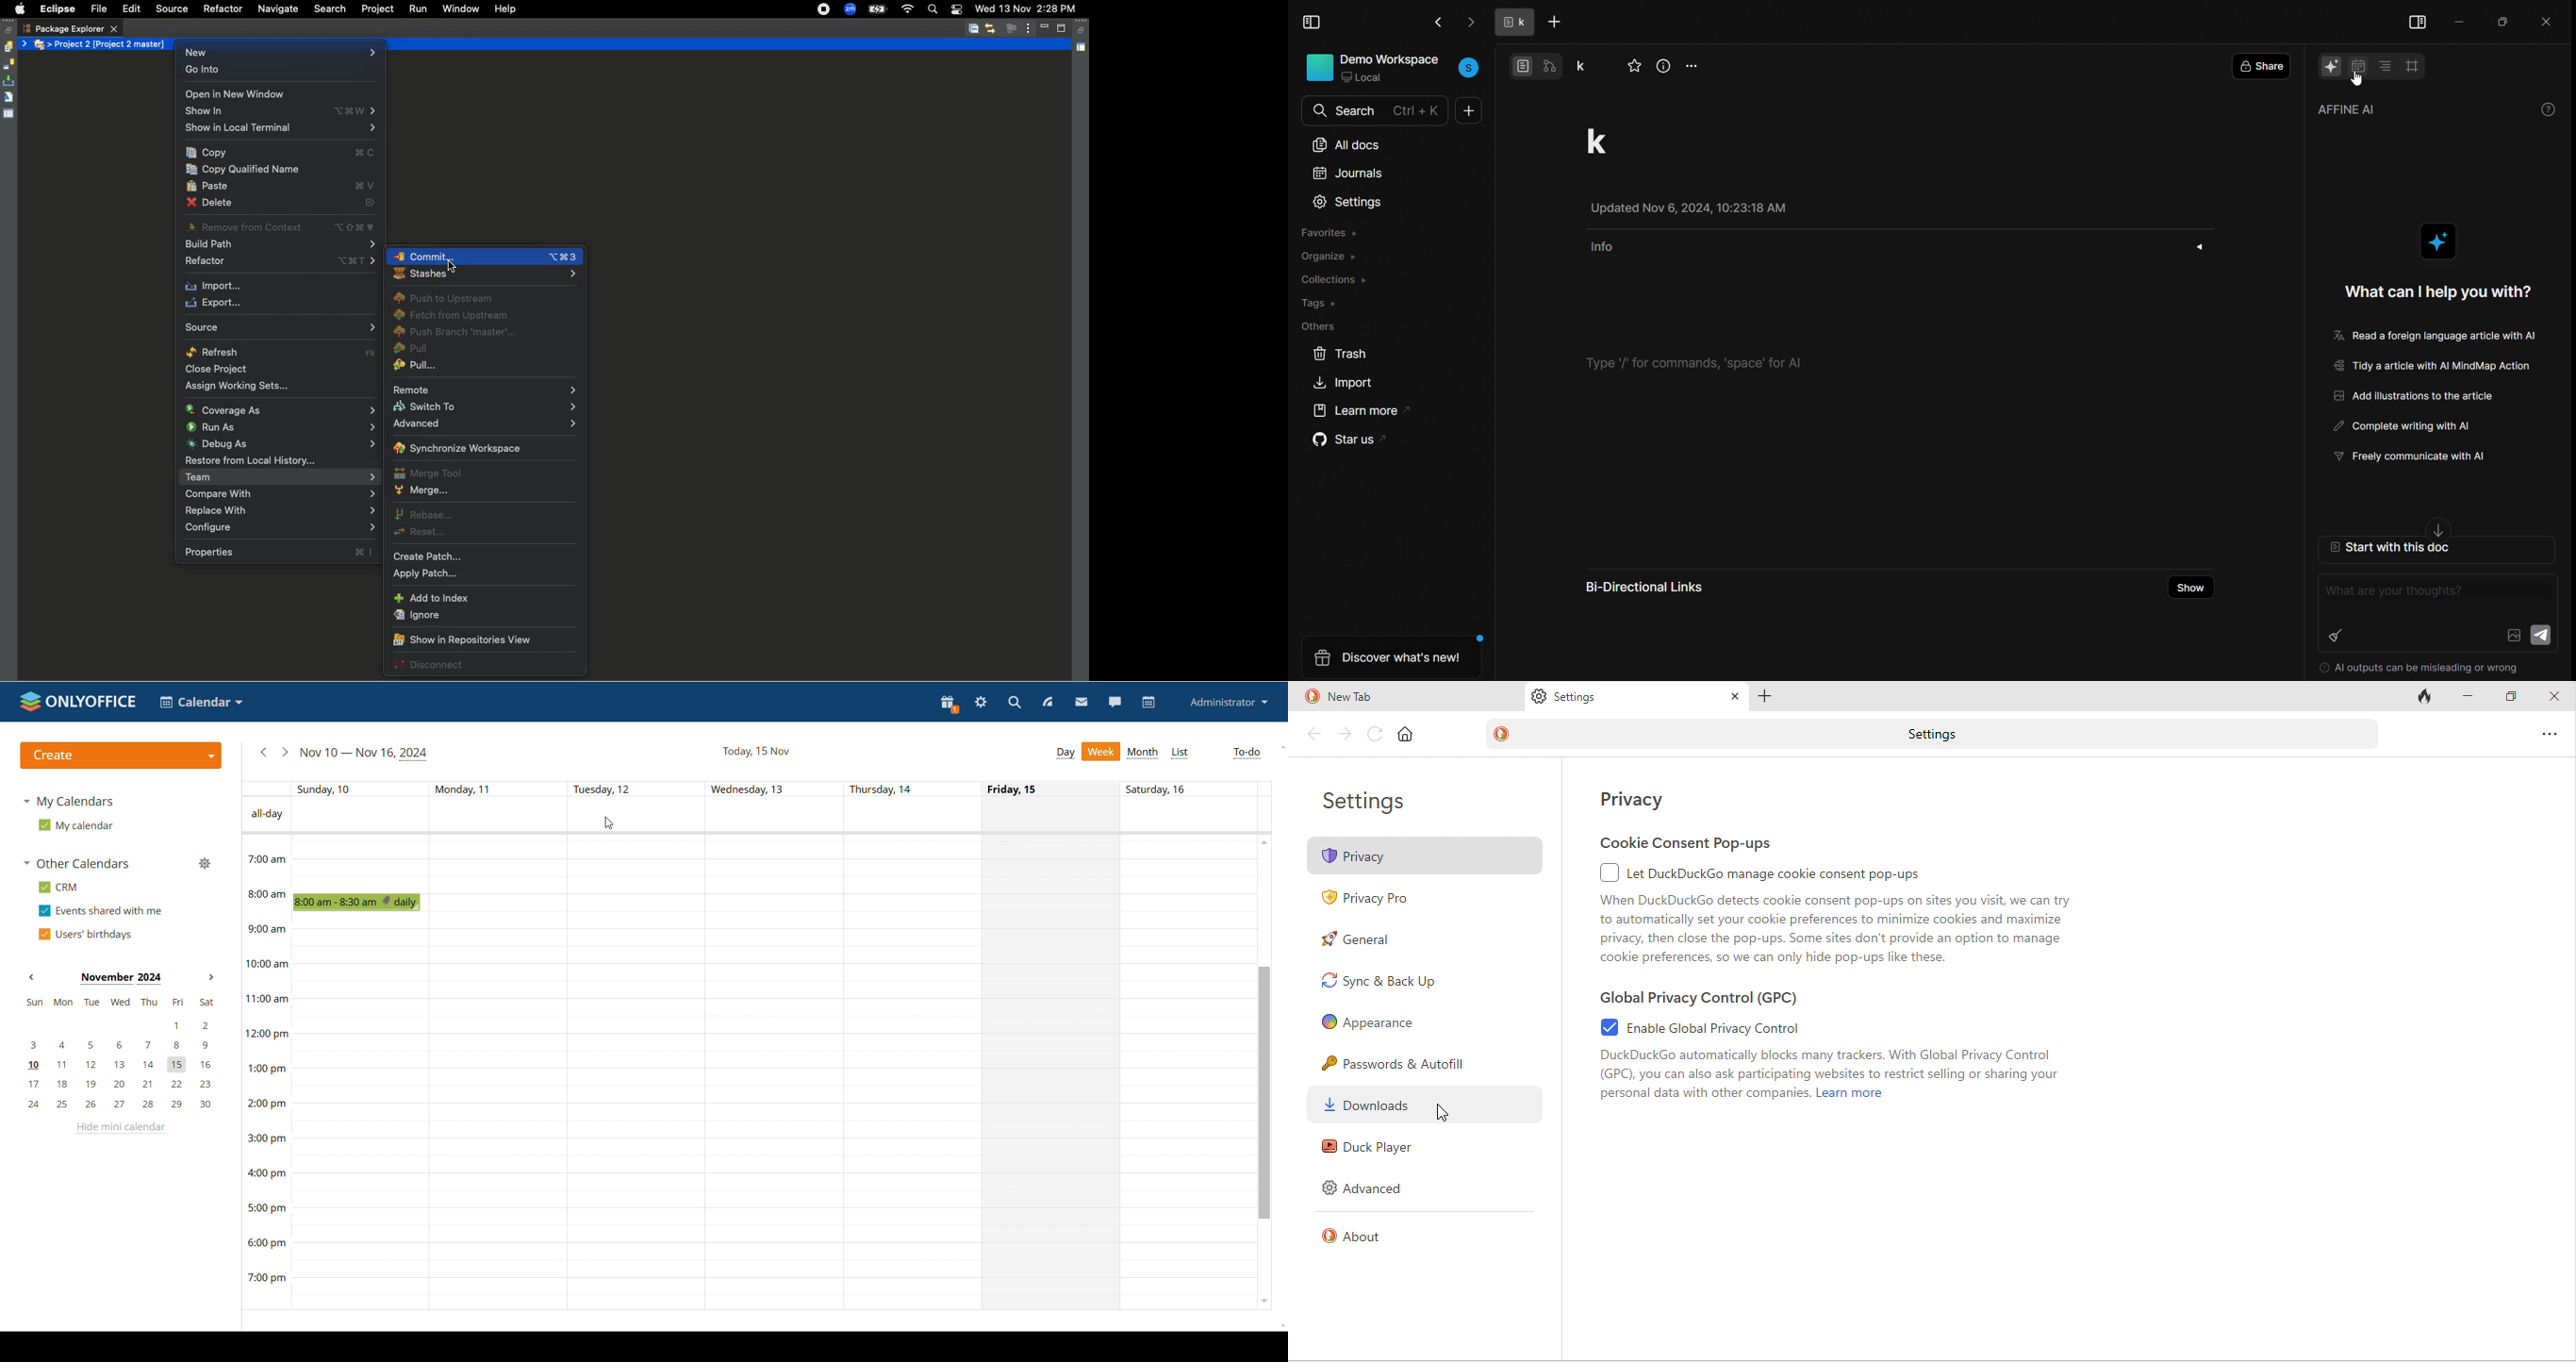  What do you see at coordinates (1368, 1149) in the screenshot?
I see `duck player` at bounding box center [1368, 1149].